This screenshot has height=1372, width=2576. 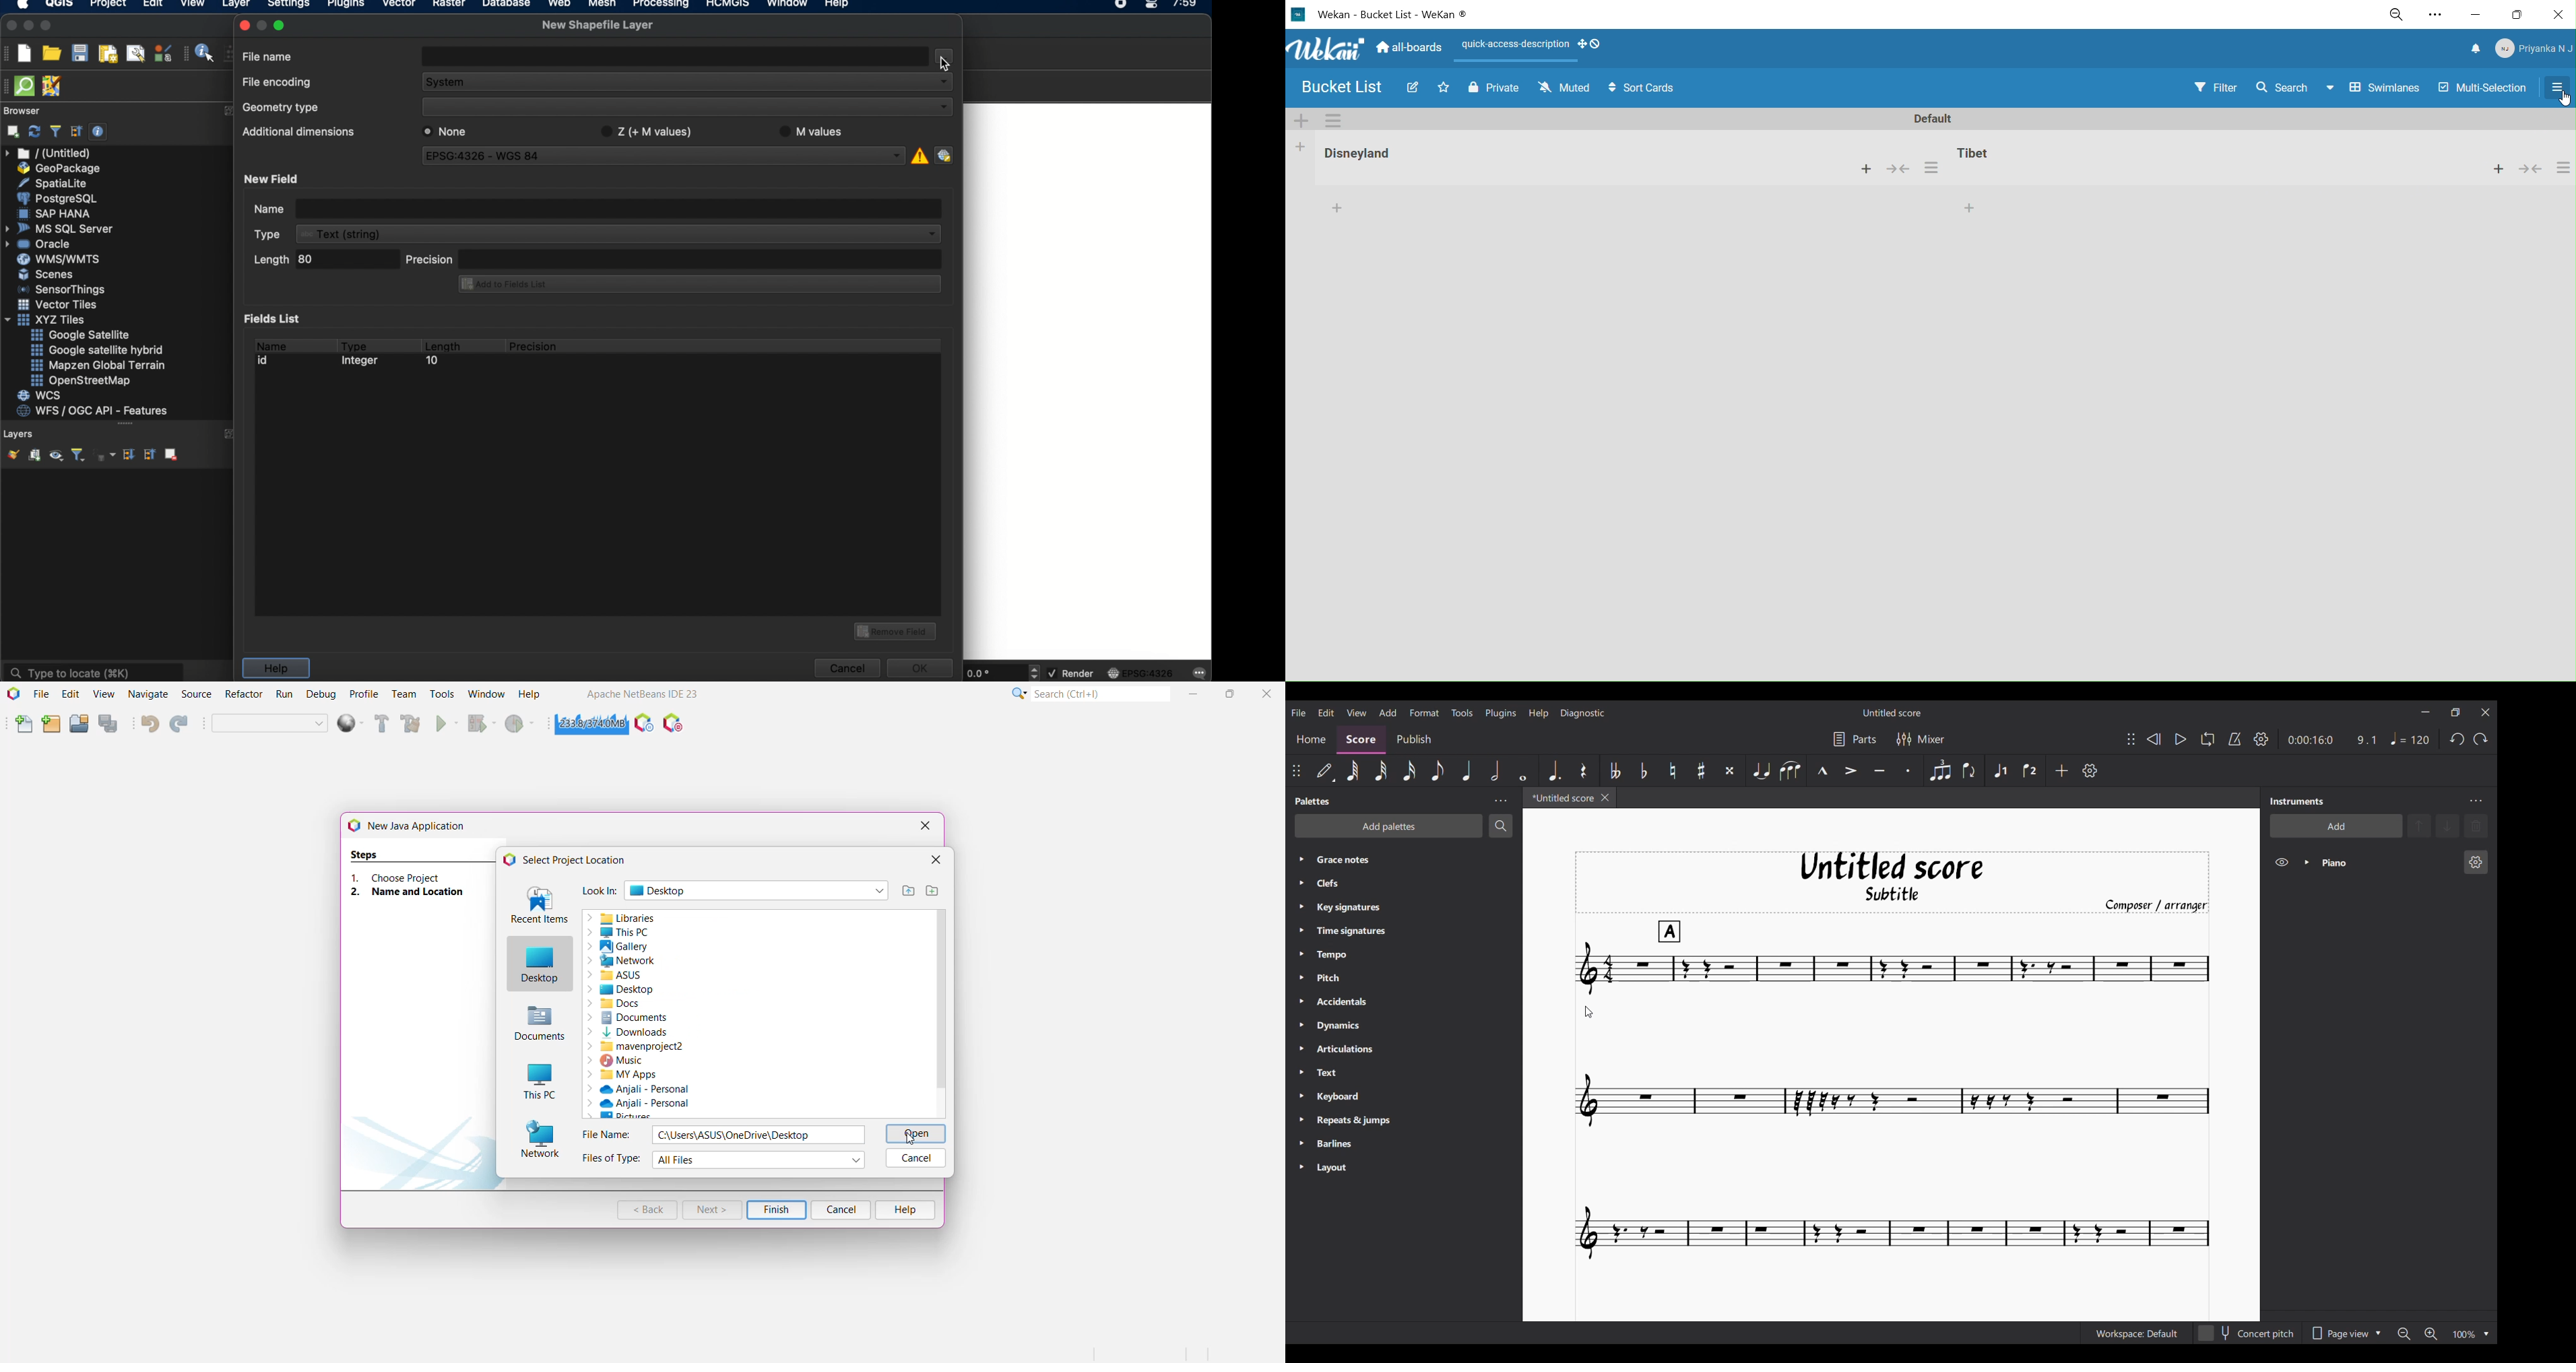 I want to click on spatiallite, so click(x=55, y=183).